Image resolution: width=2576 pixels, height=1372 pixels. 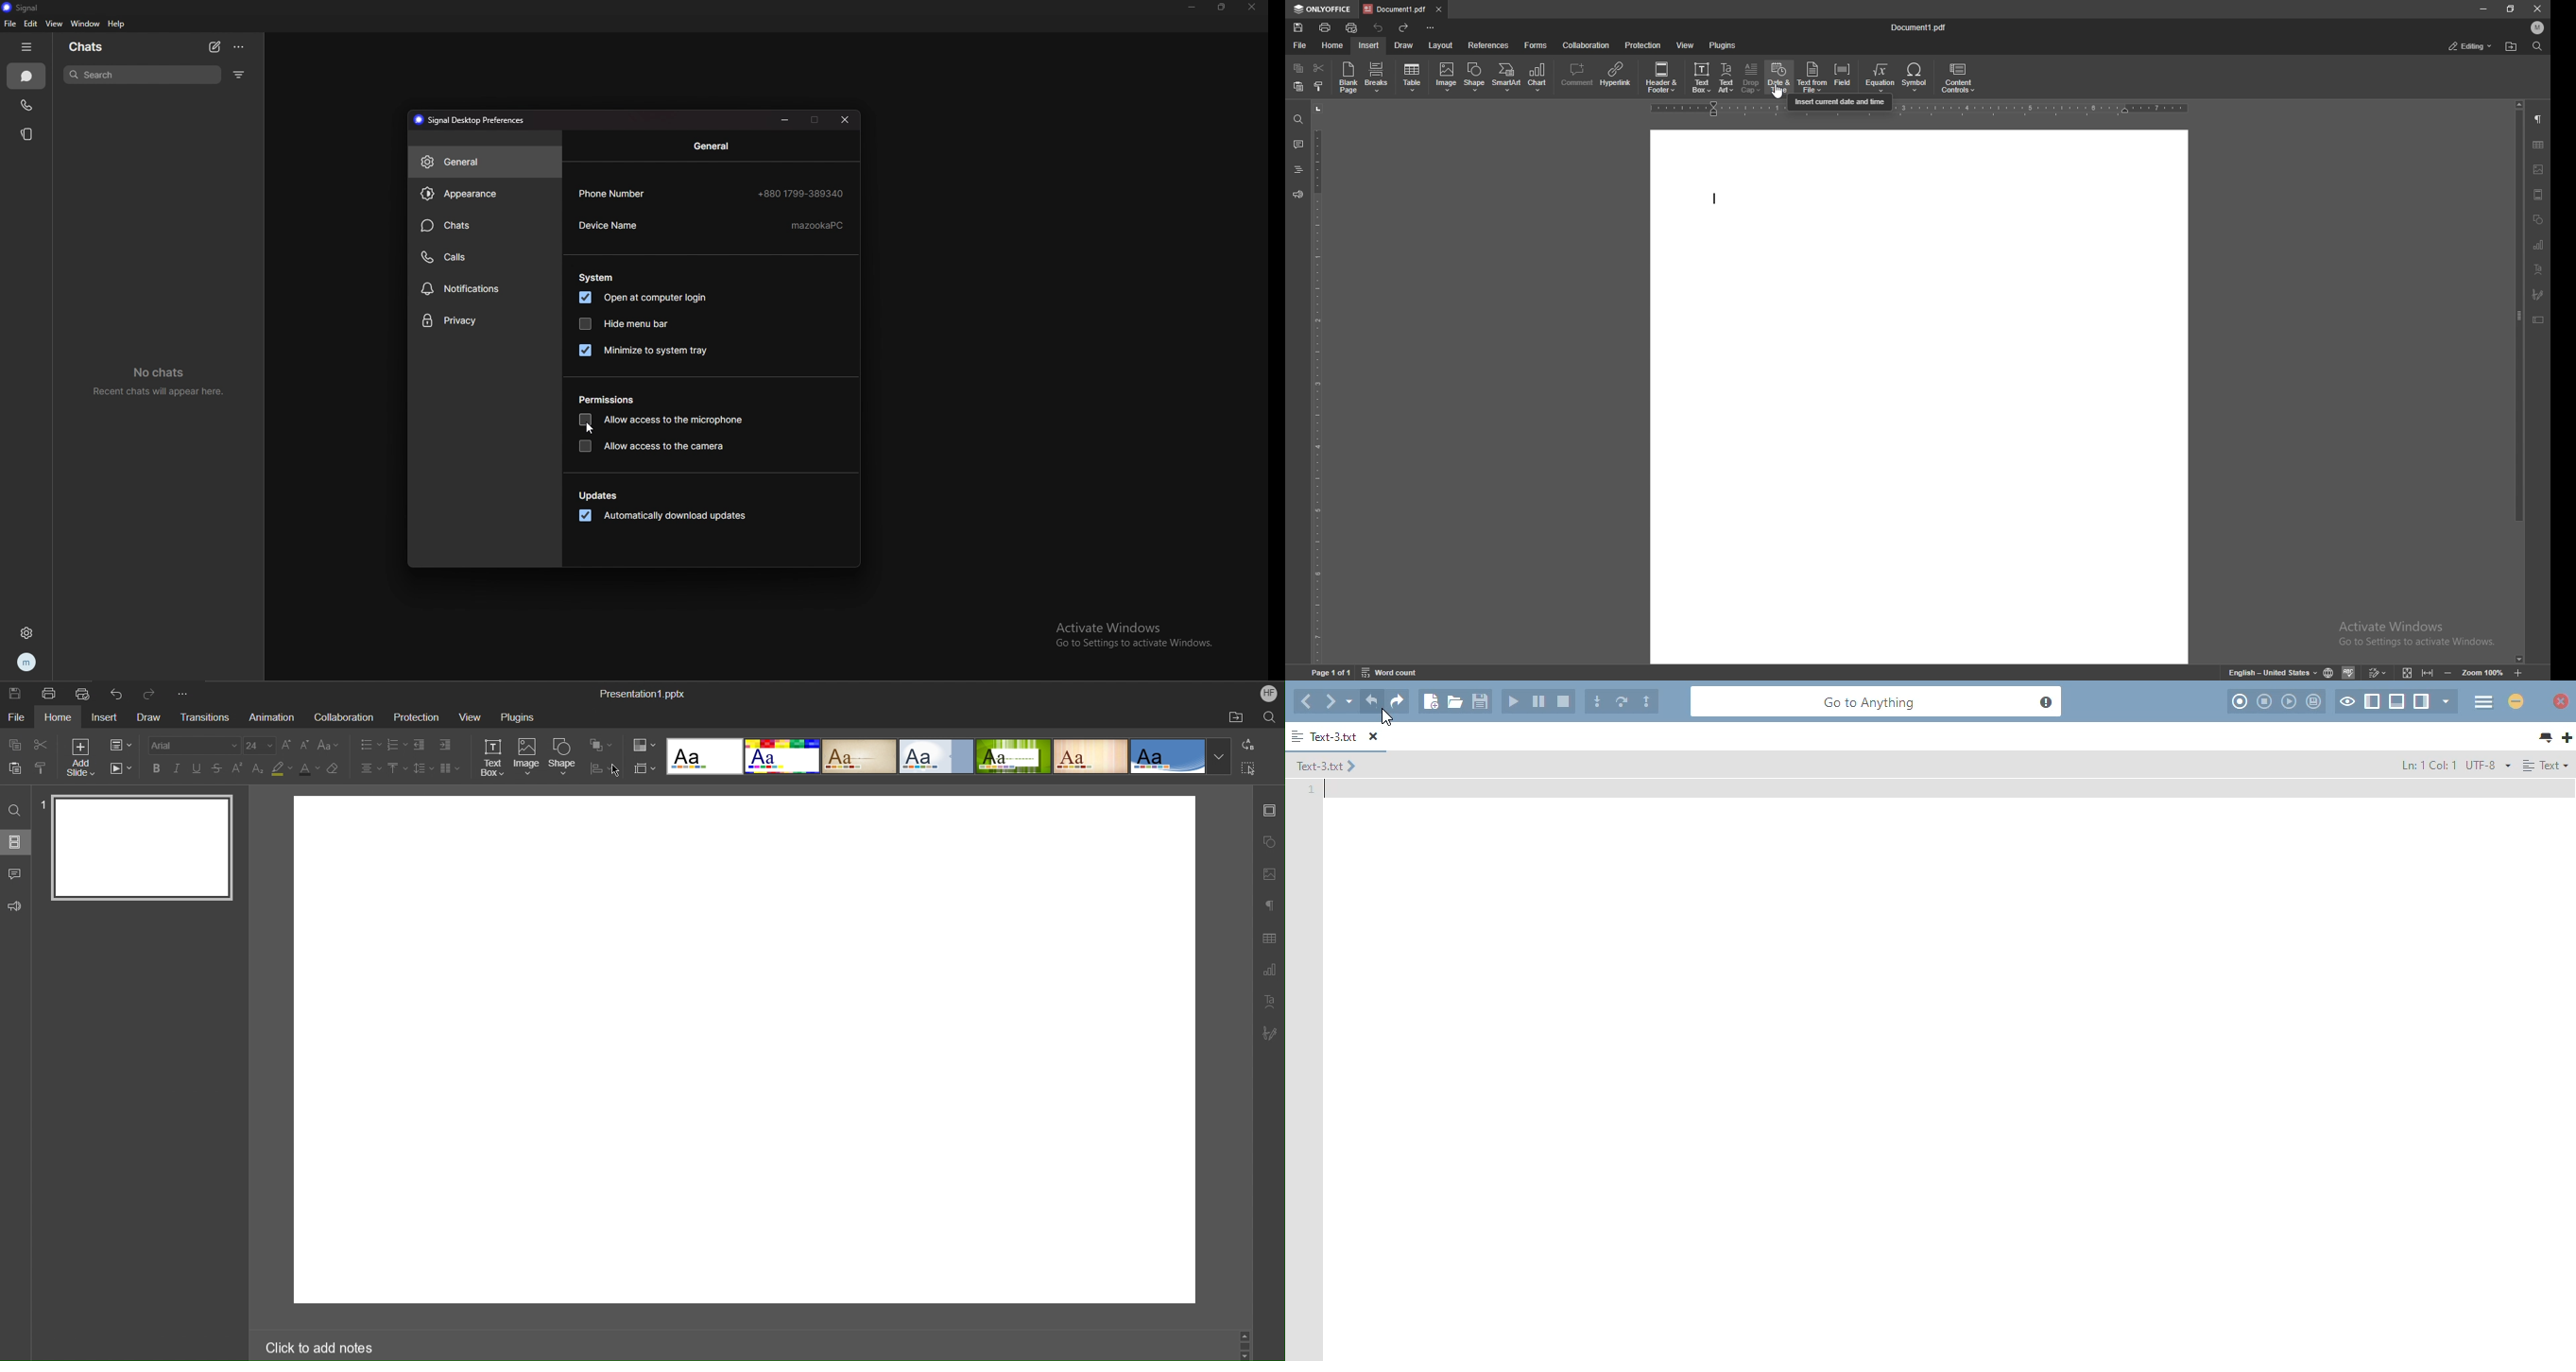 What do you see at coordinates (185, 693) in the screenshot?
I see `More` at bounding box center [185, 693].